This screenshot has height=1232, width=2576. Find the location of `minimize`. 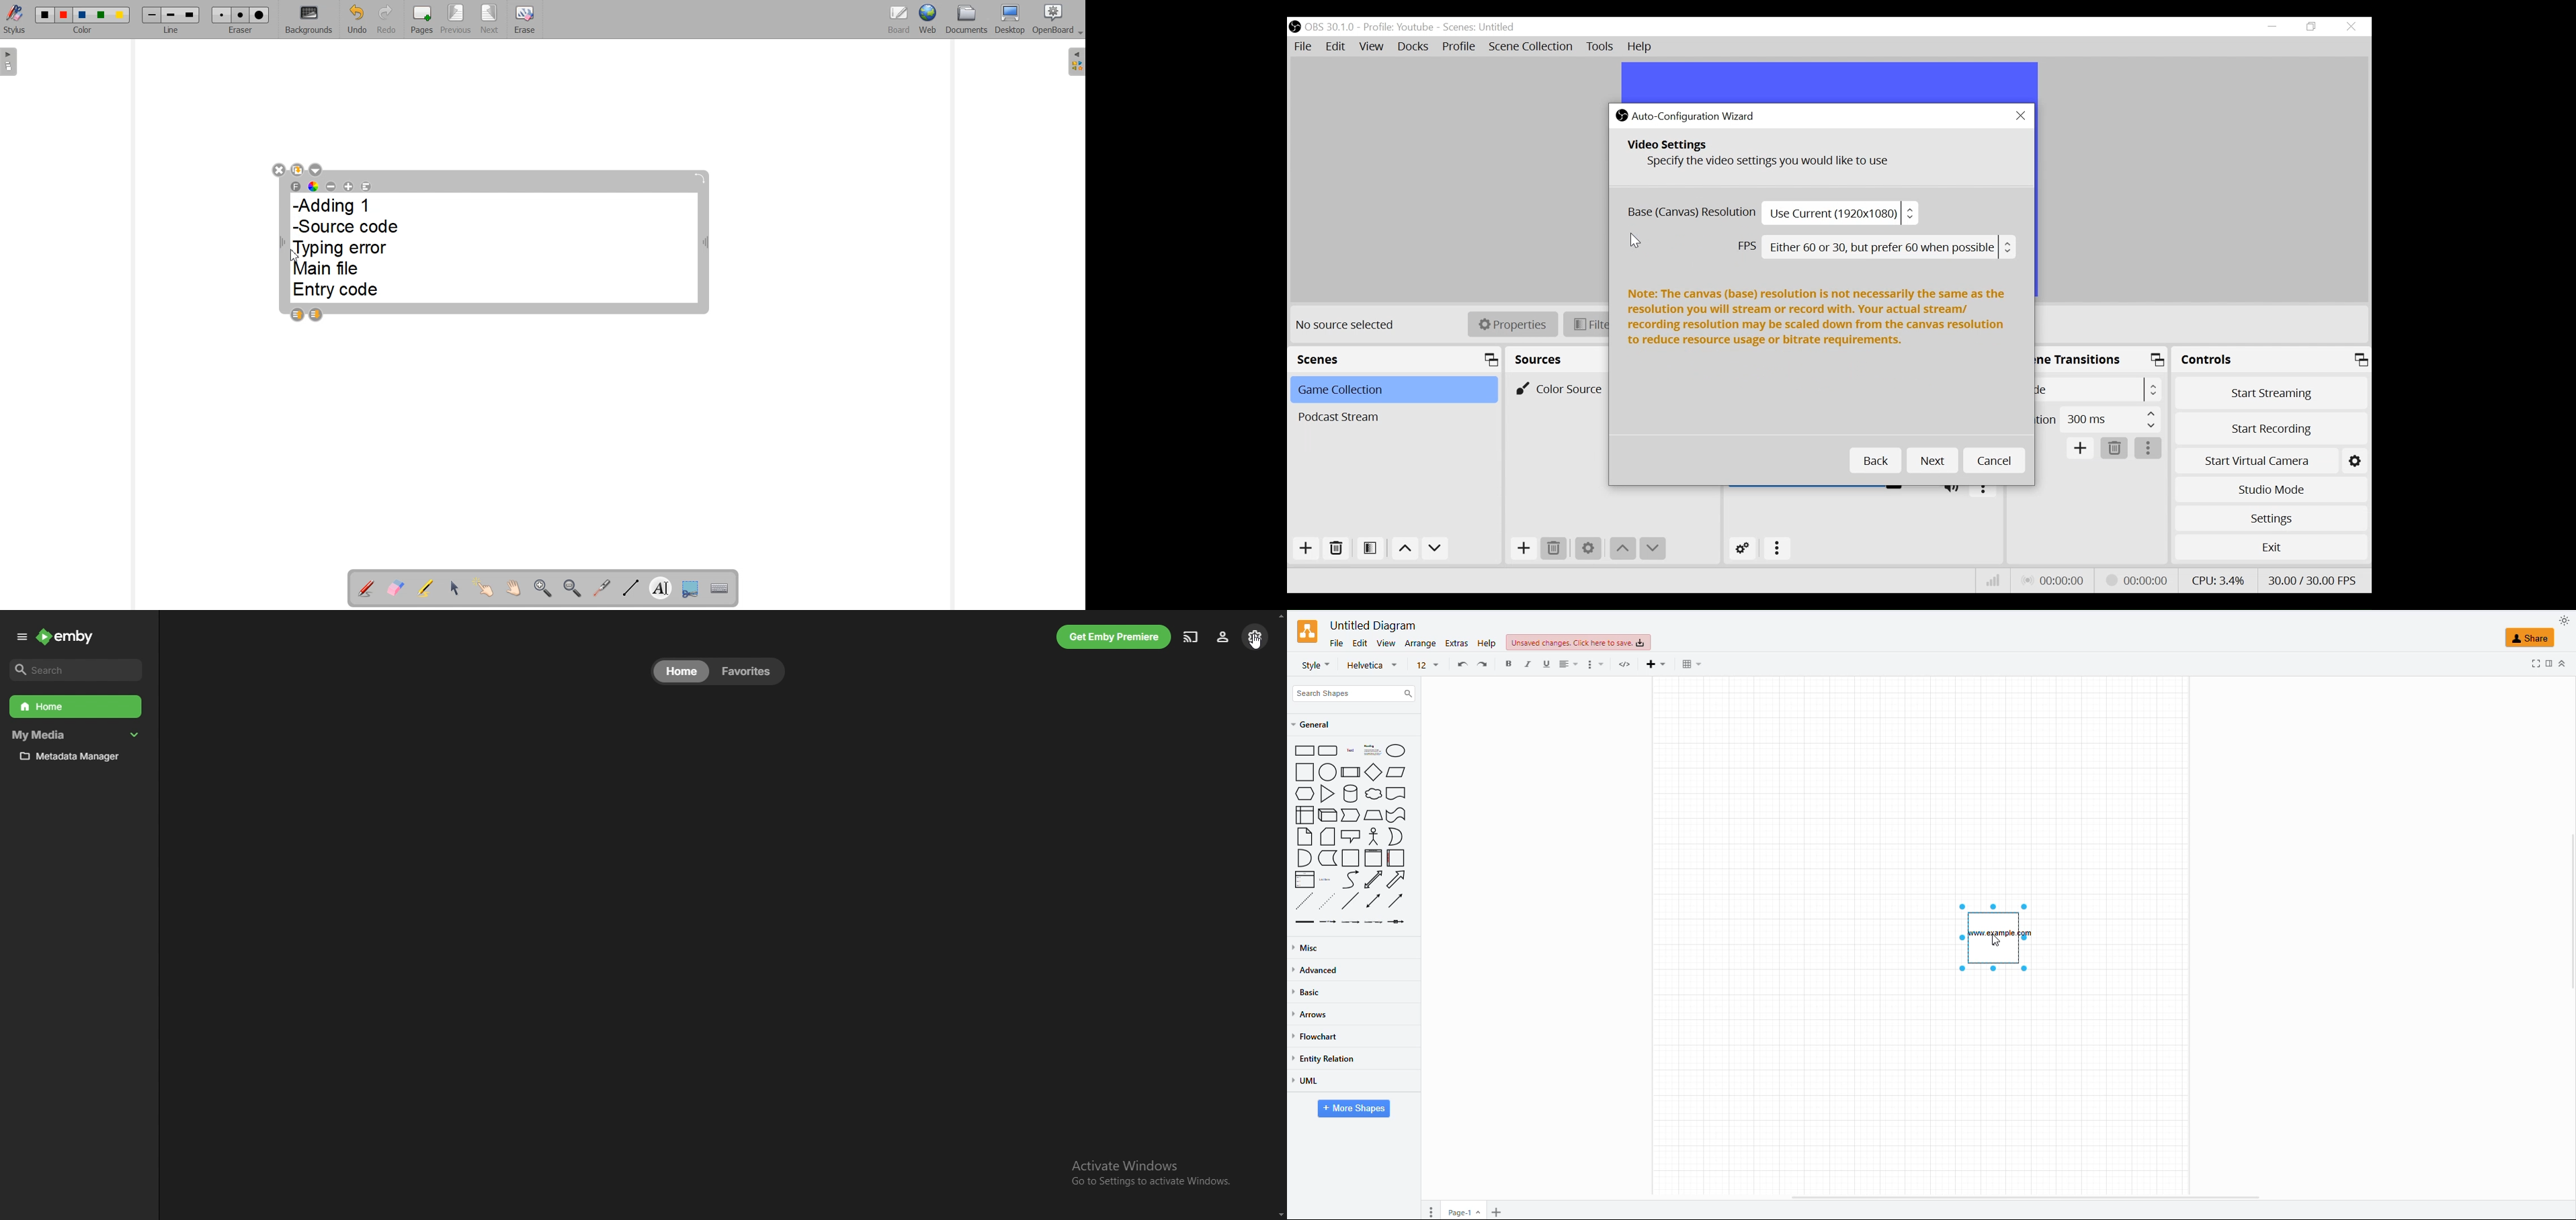

minimize is located at coordinates (2271, 26).